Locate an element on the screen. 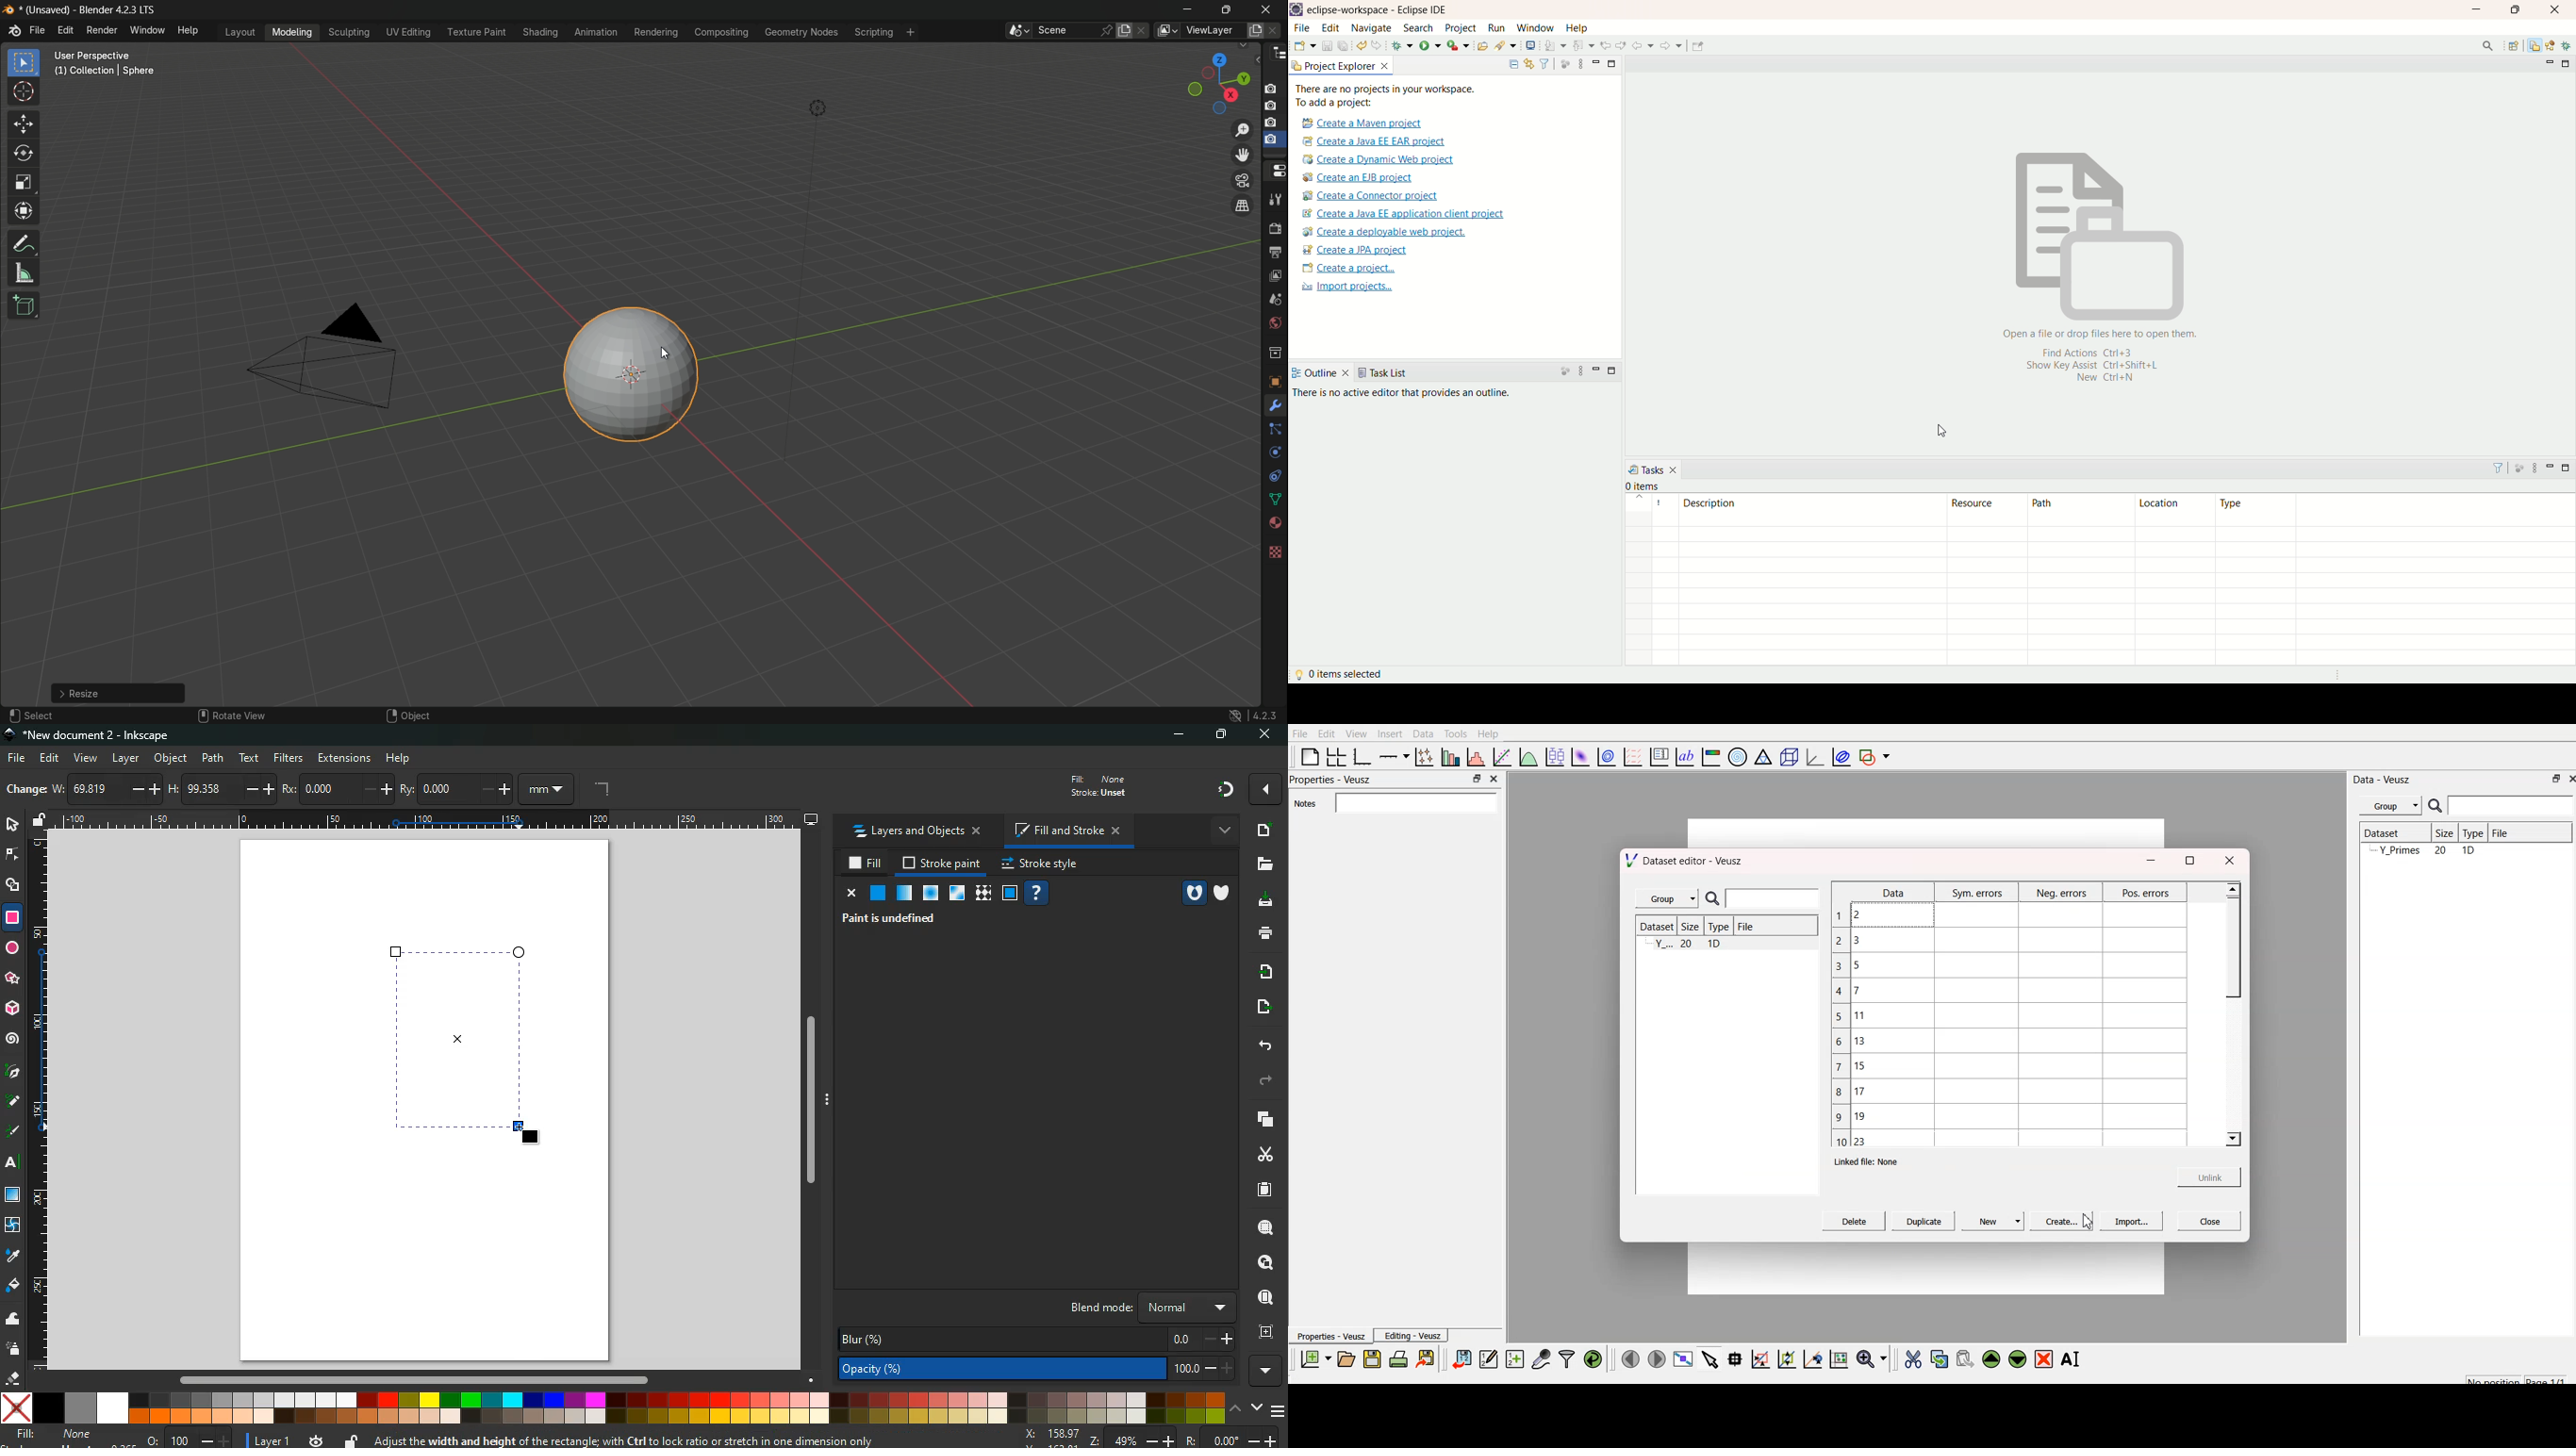  view layer is located at coordinates (1274, 277).